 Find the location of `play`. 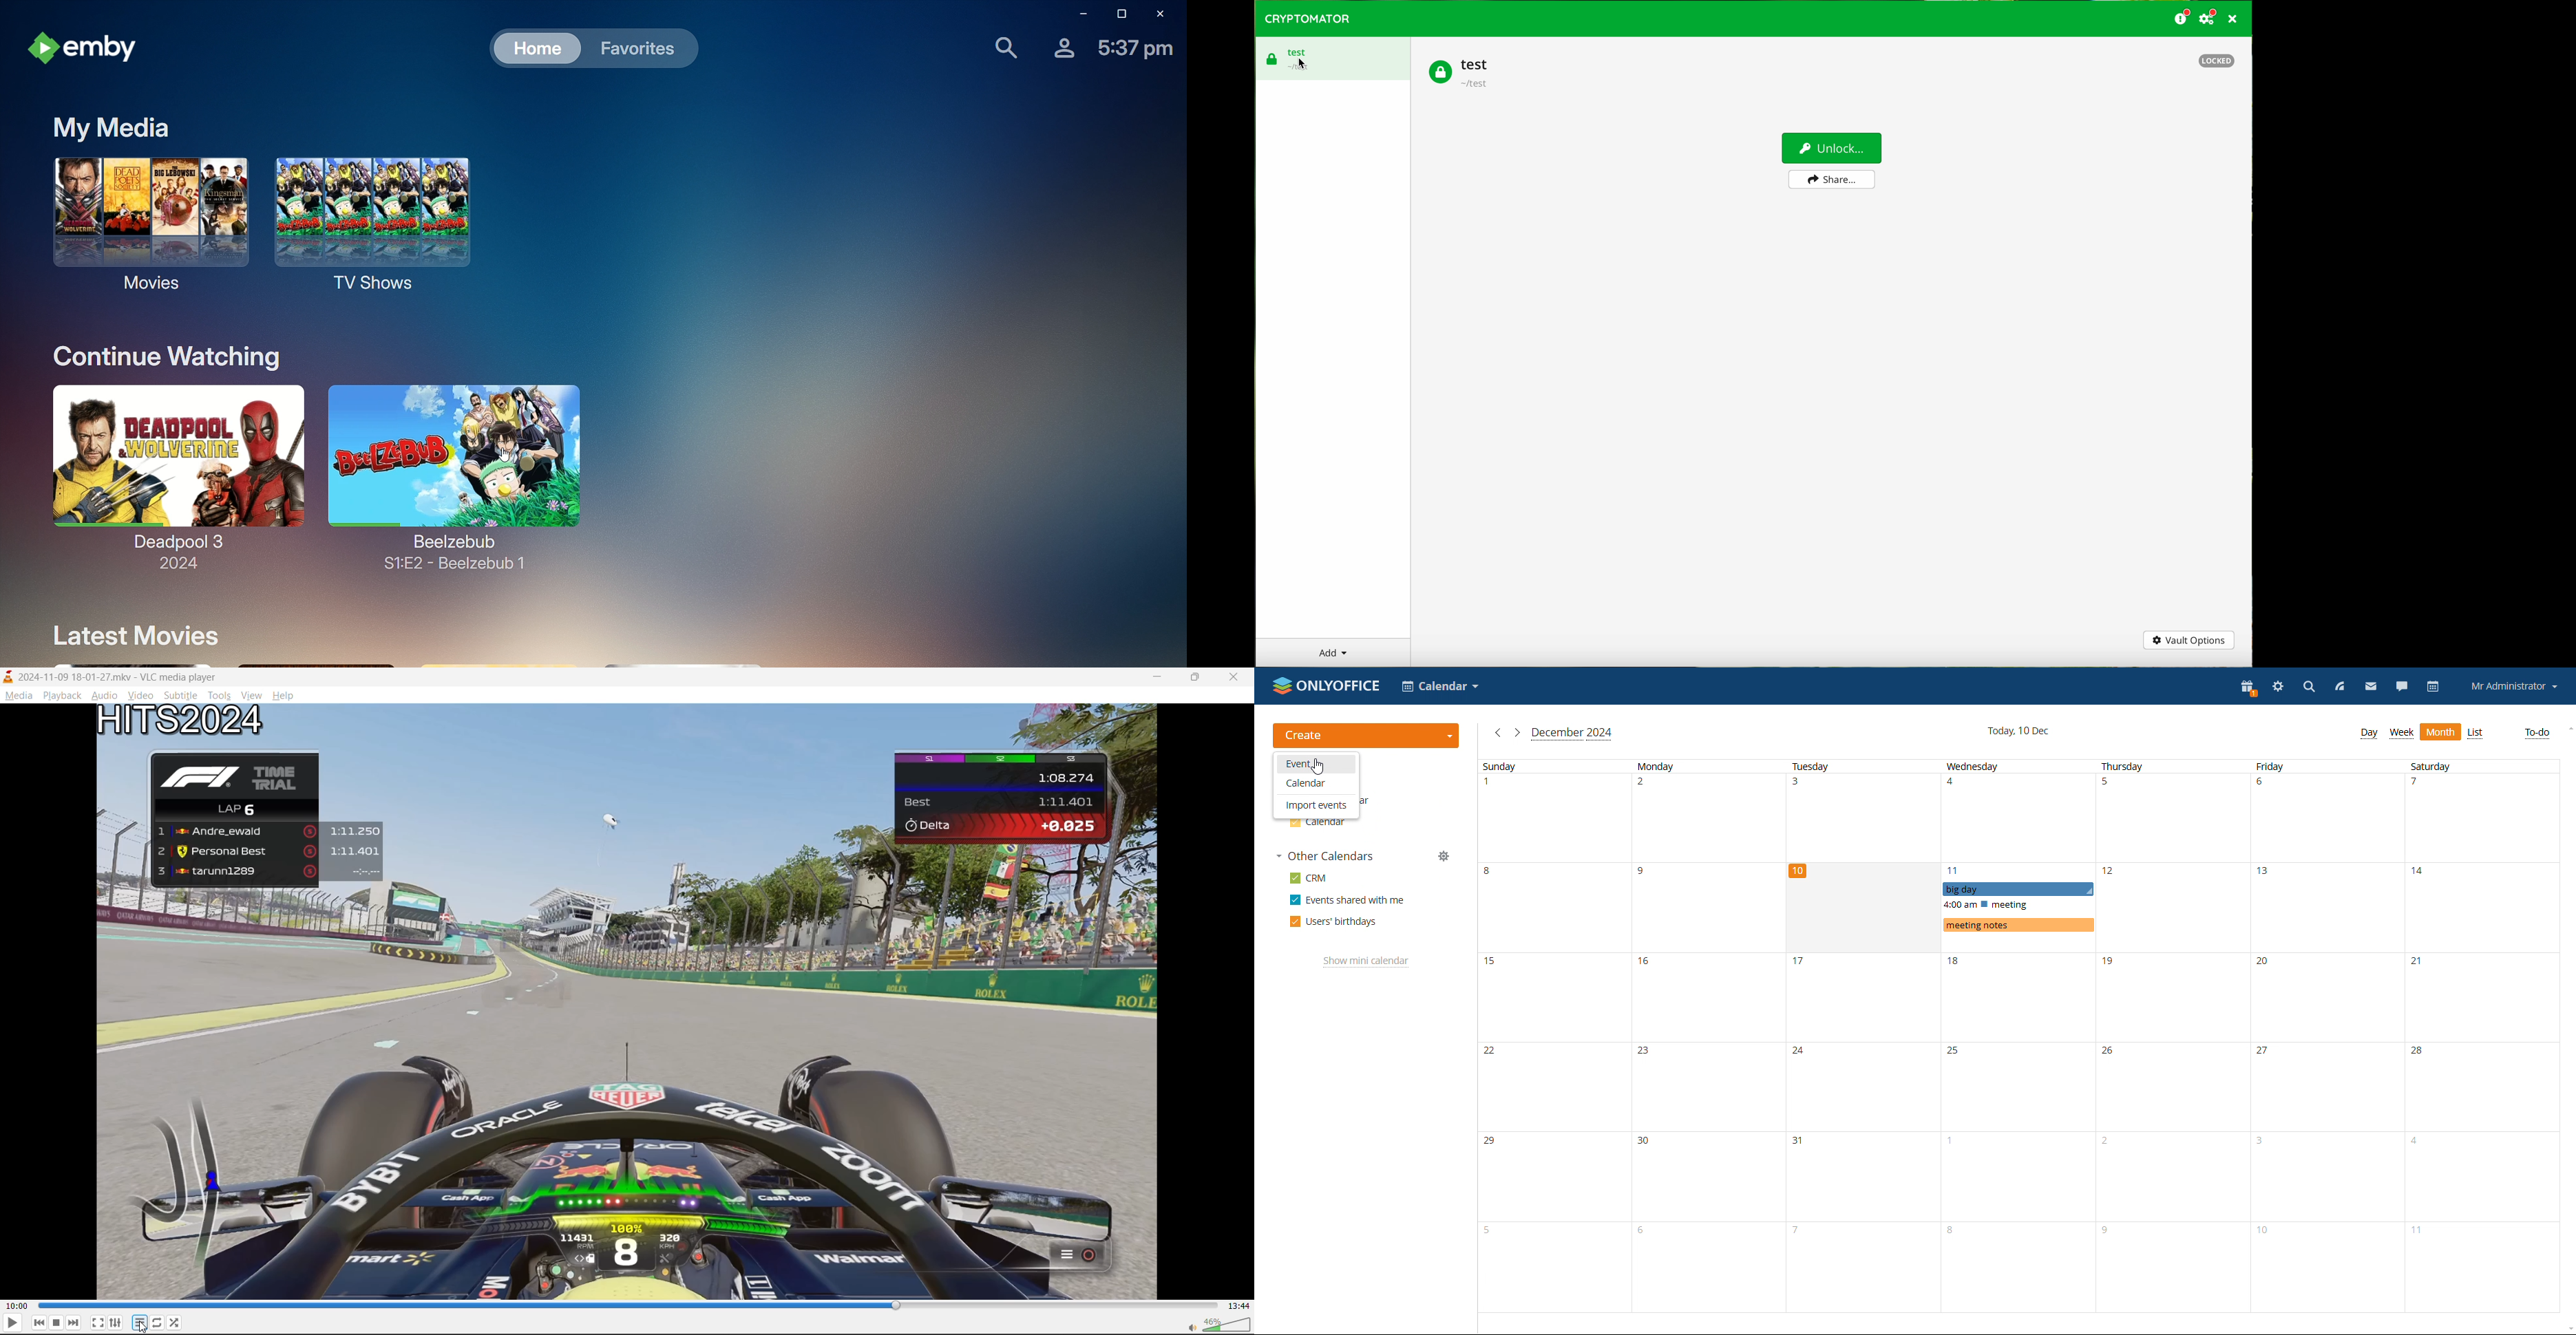

play is located at coordinates (11, 1325).